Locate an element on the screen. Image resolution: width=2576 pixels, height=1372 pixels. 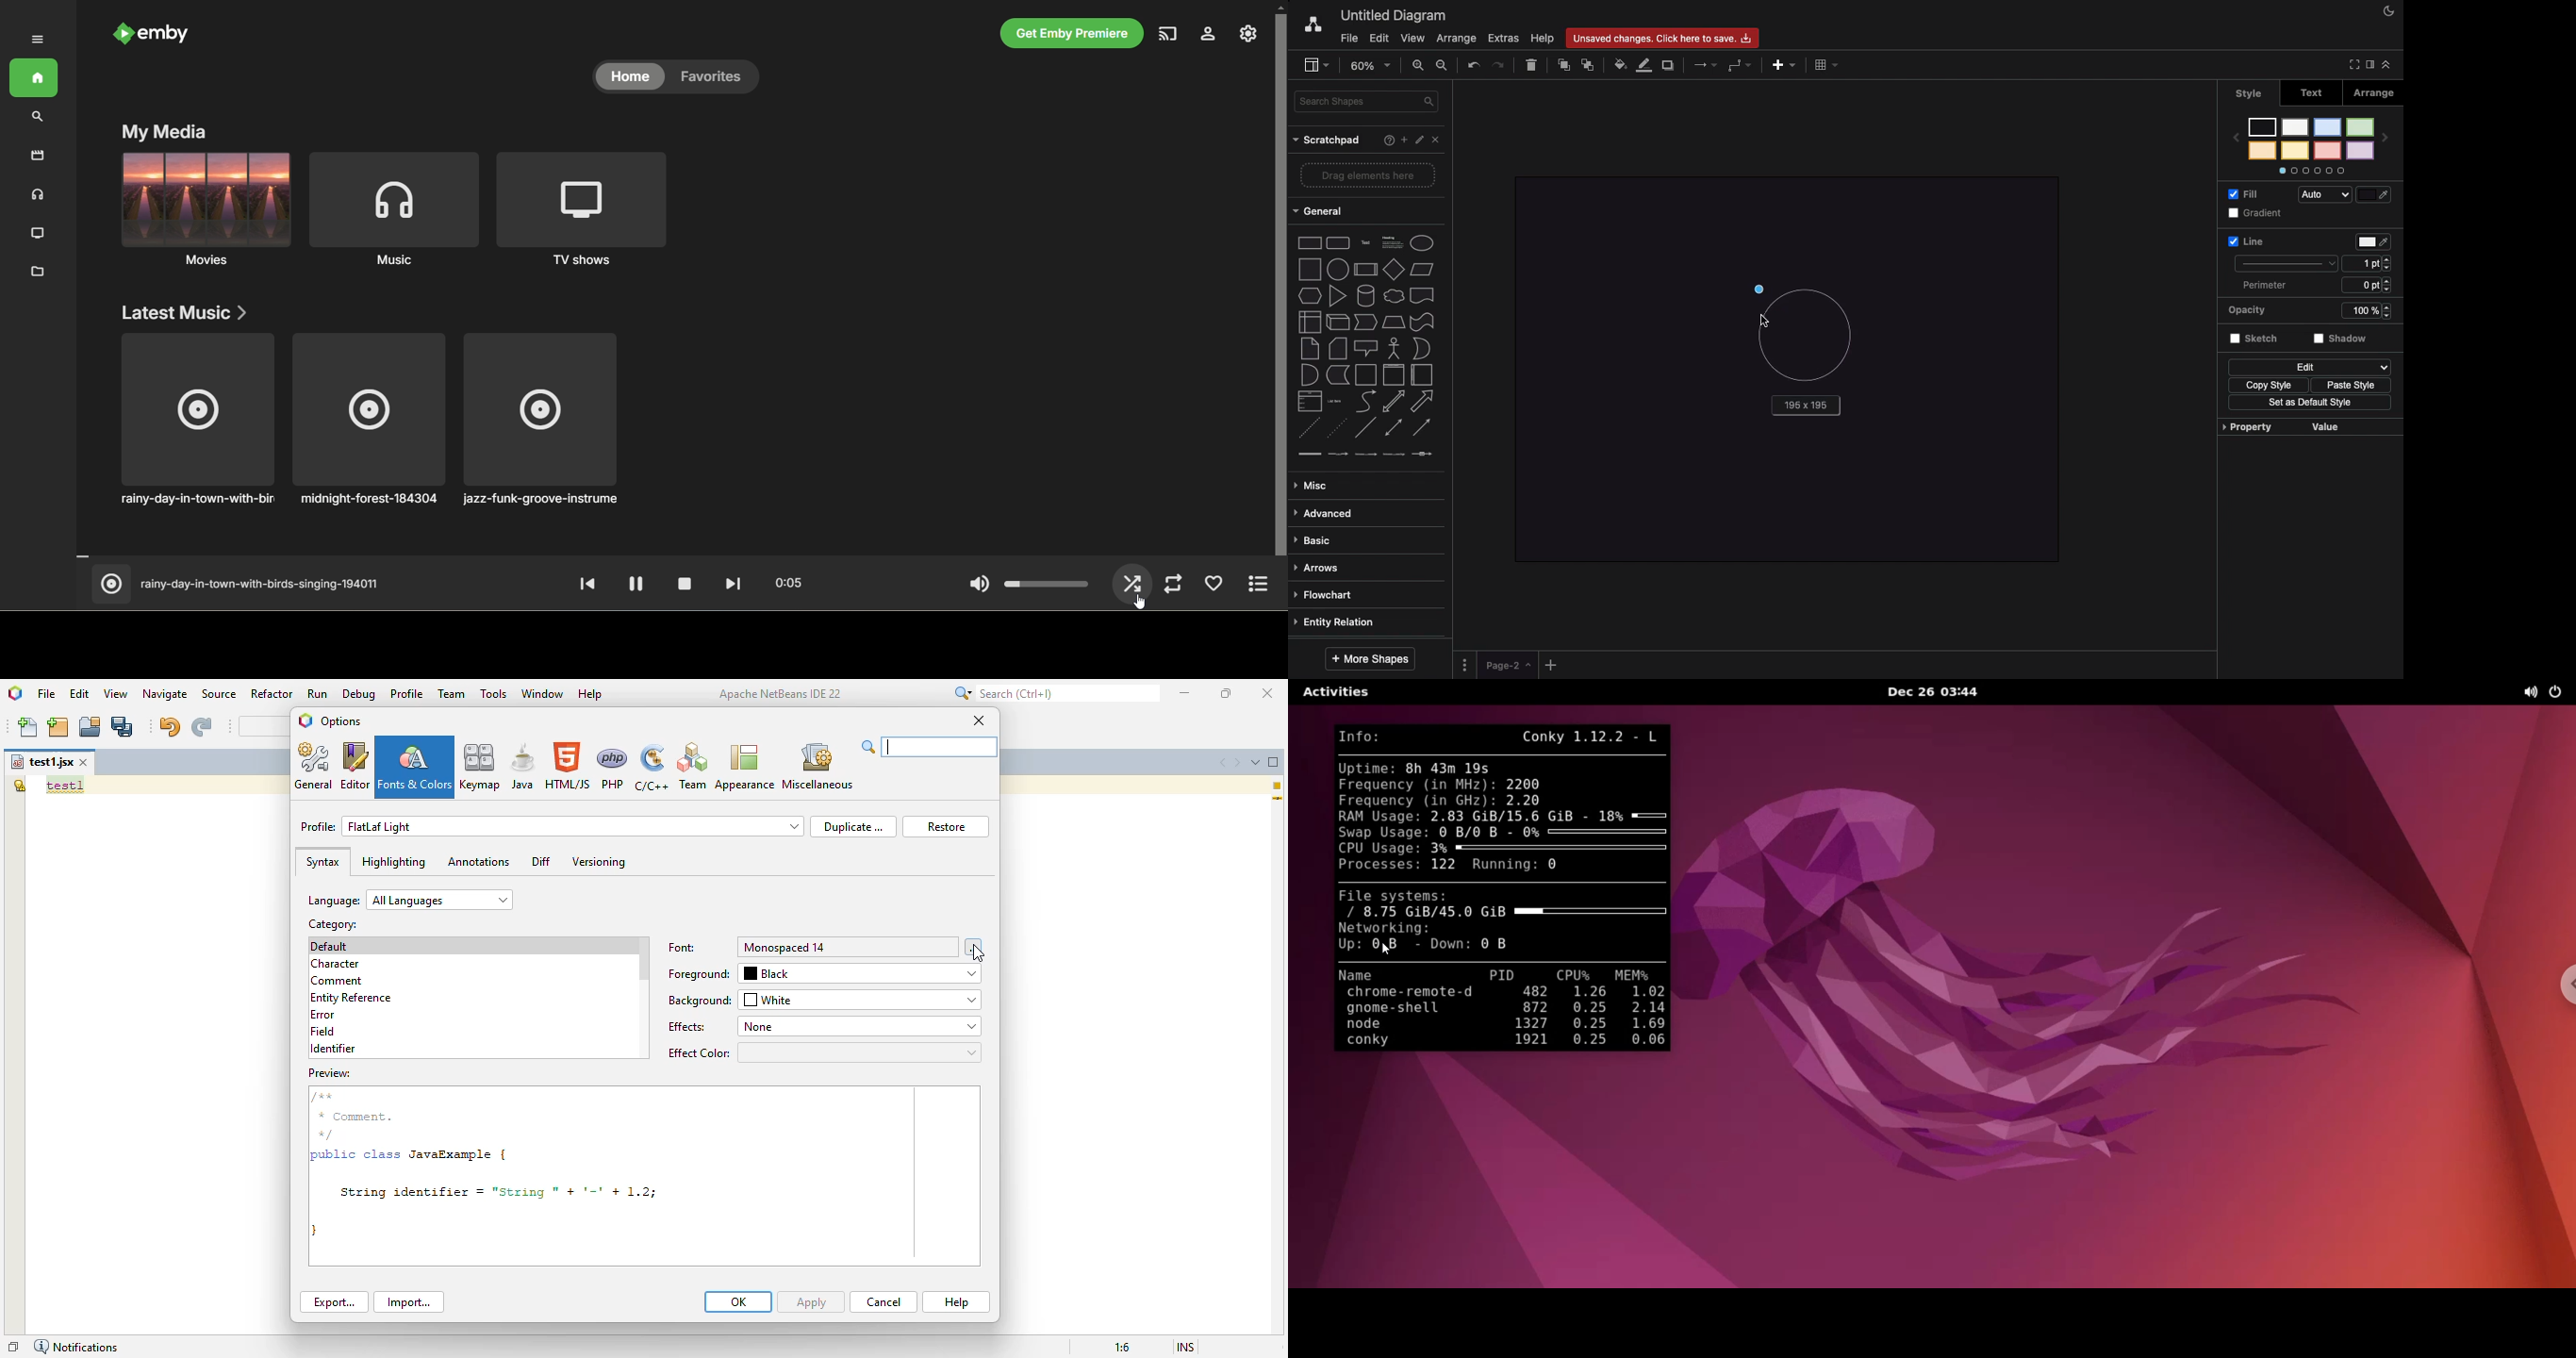
new project is located at coordinates (58, 727).